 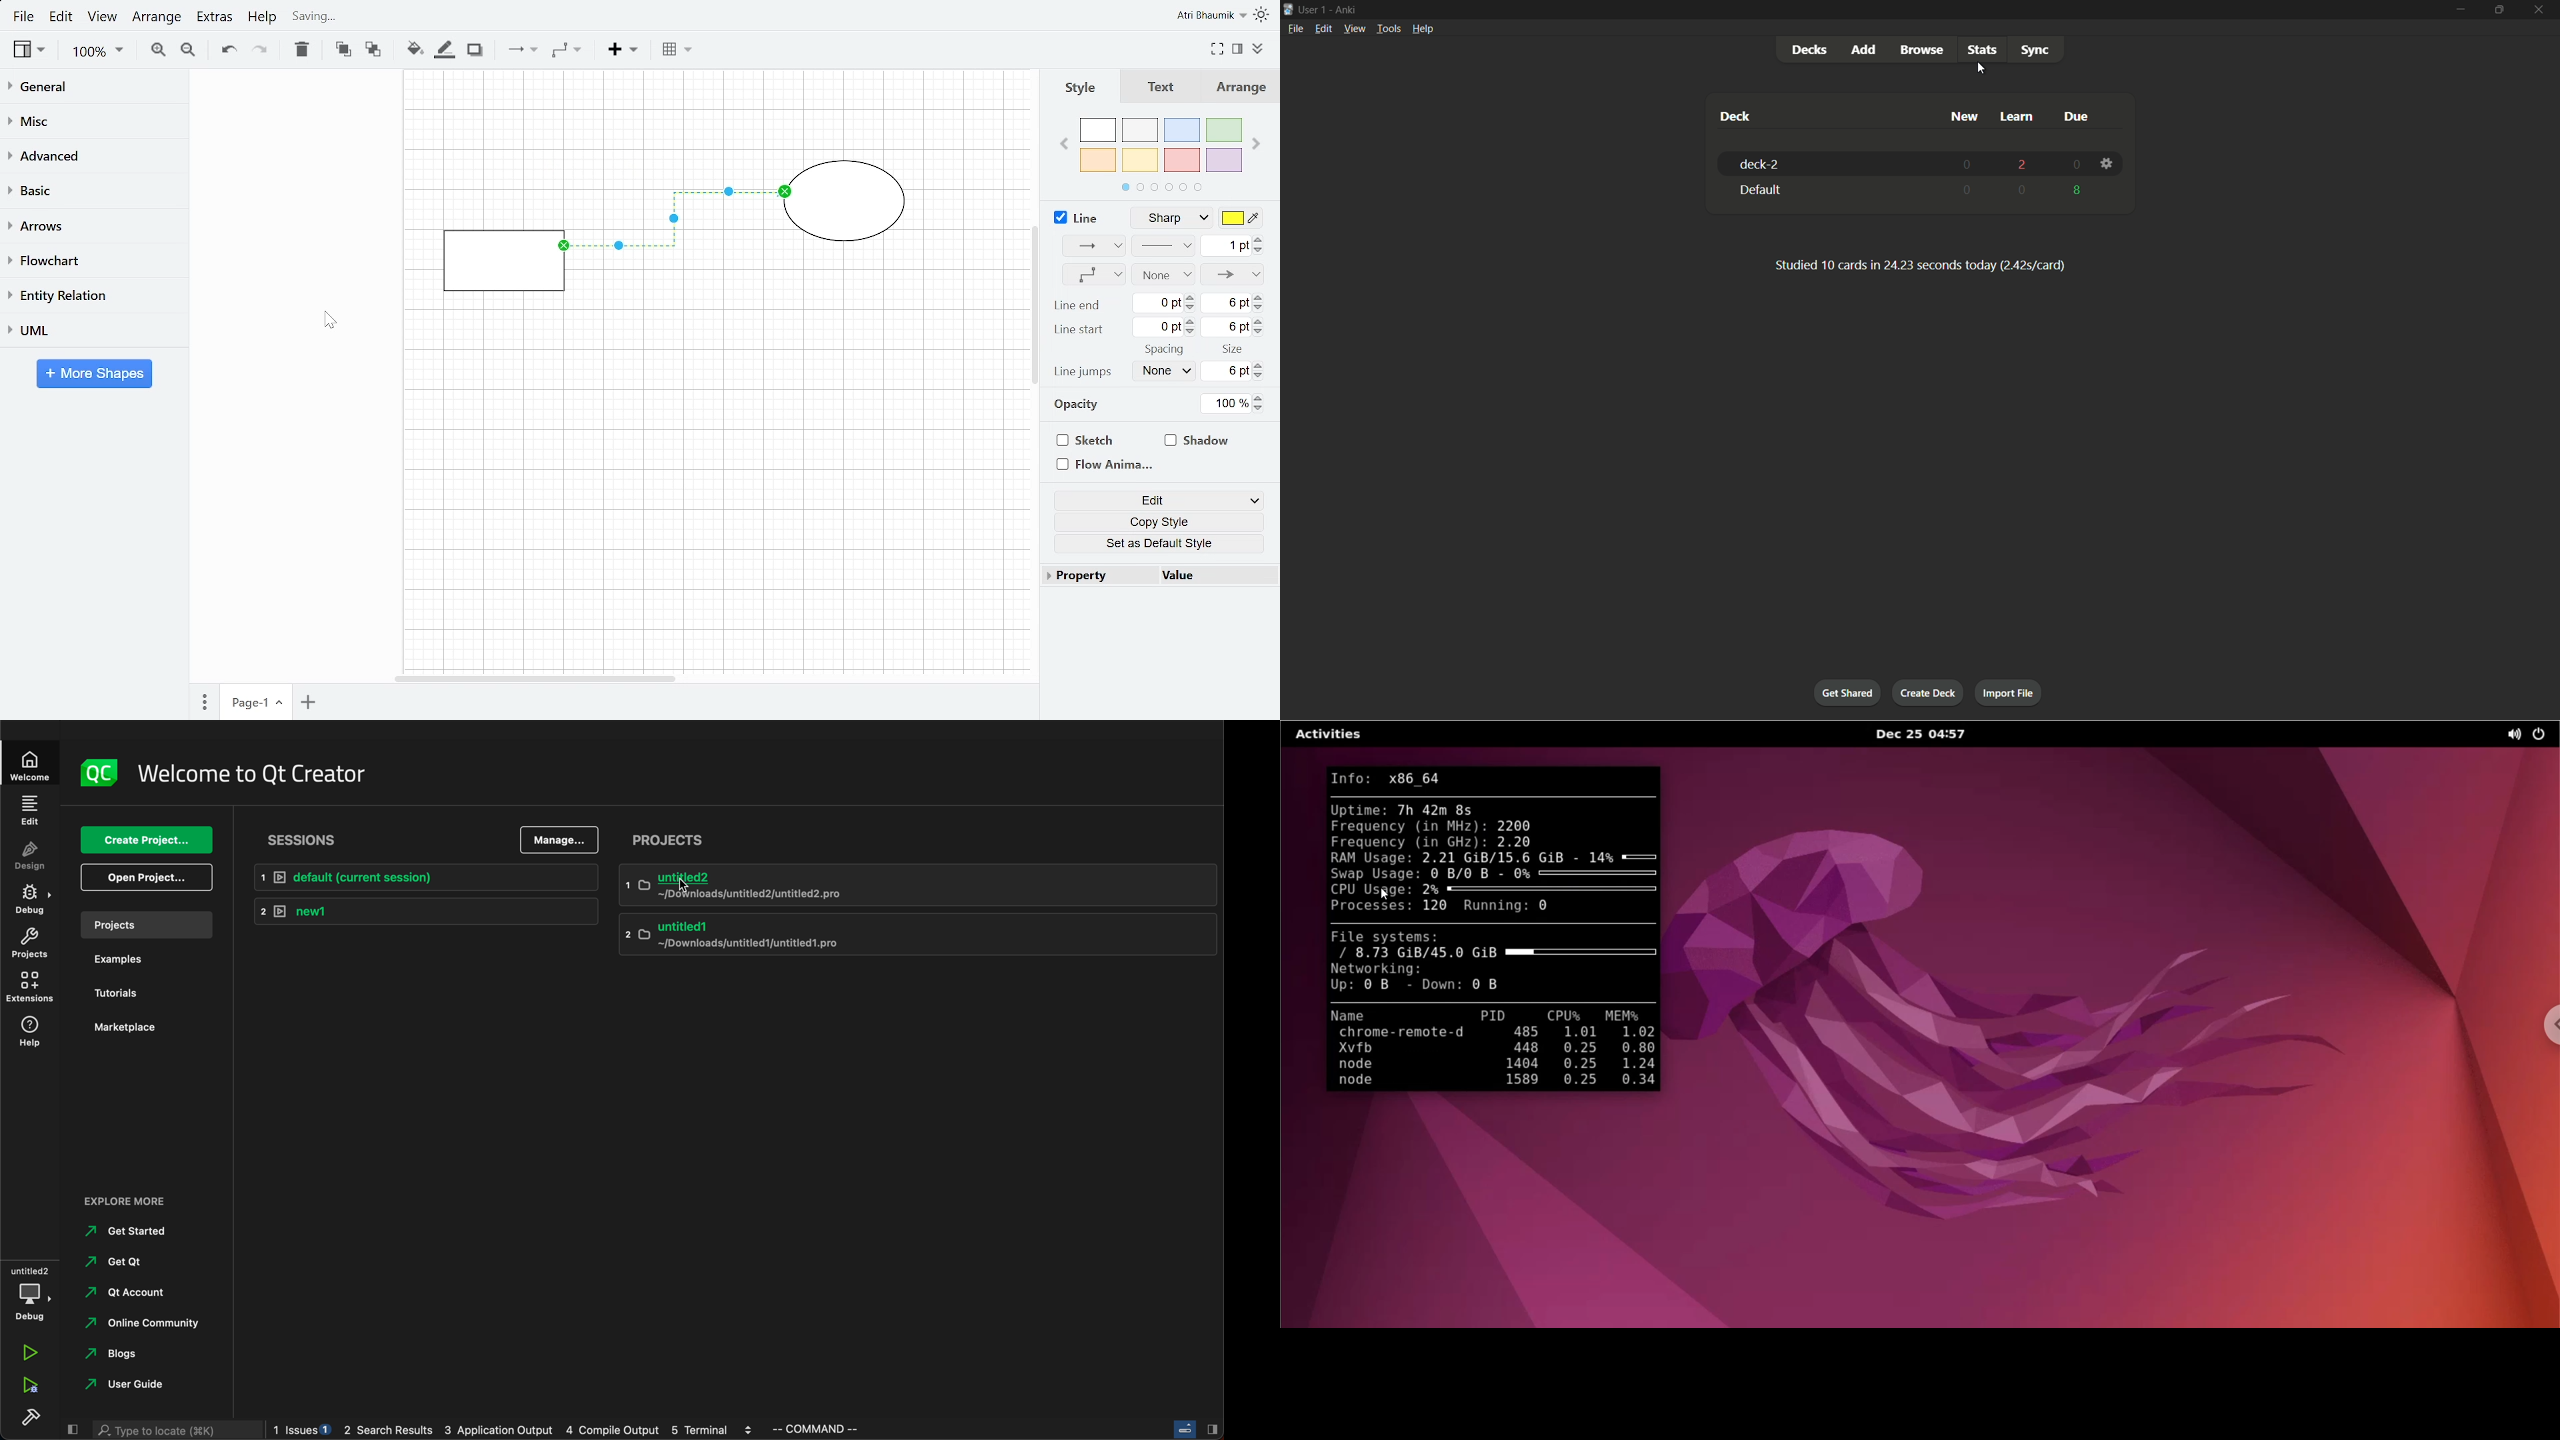 What do you see at coordinates (1811, 49) in the screenshot?
I see `Decks` at bounding box center [1811, 49].